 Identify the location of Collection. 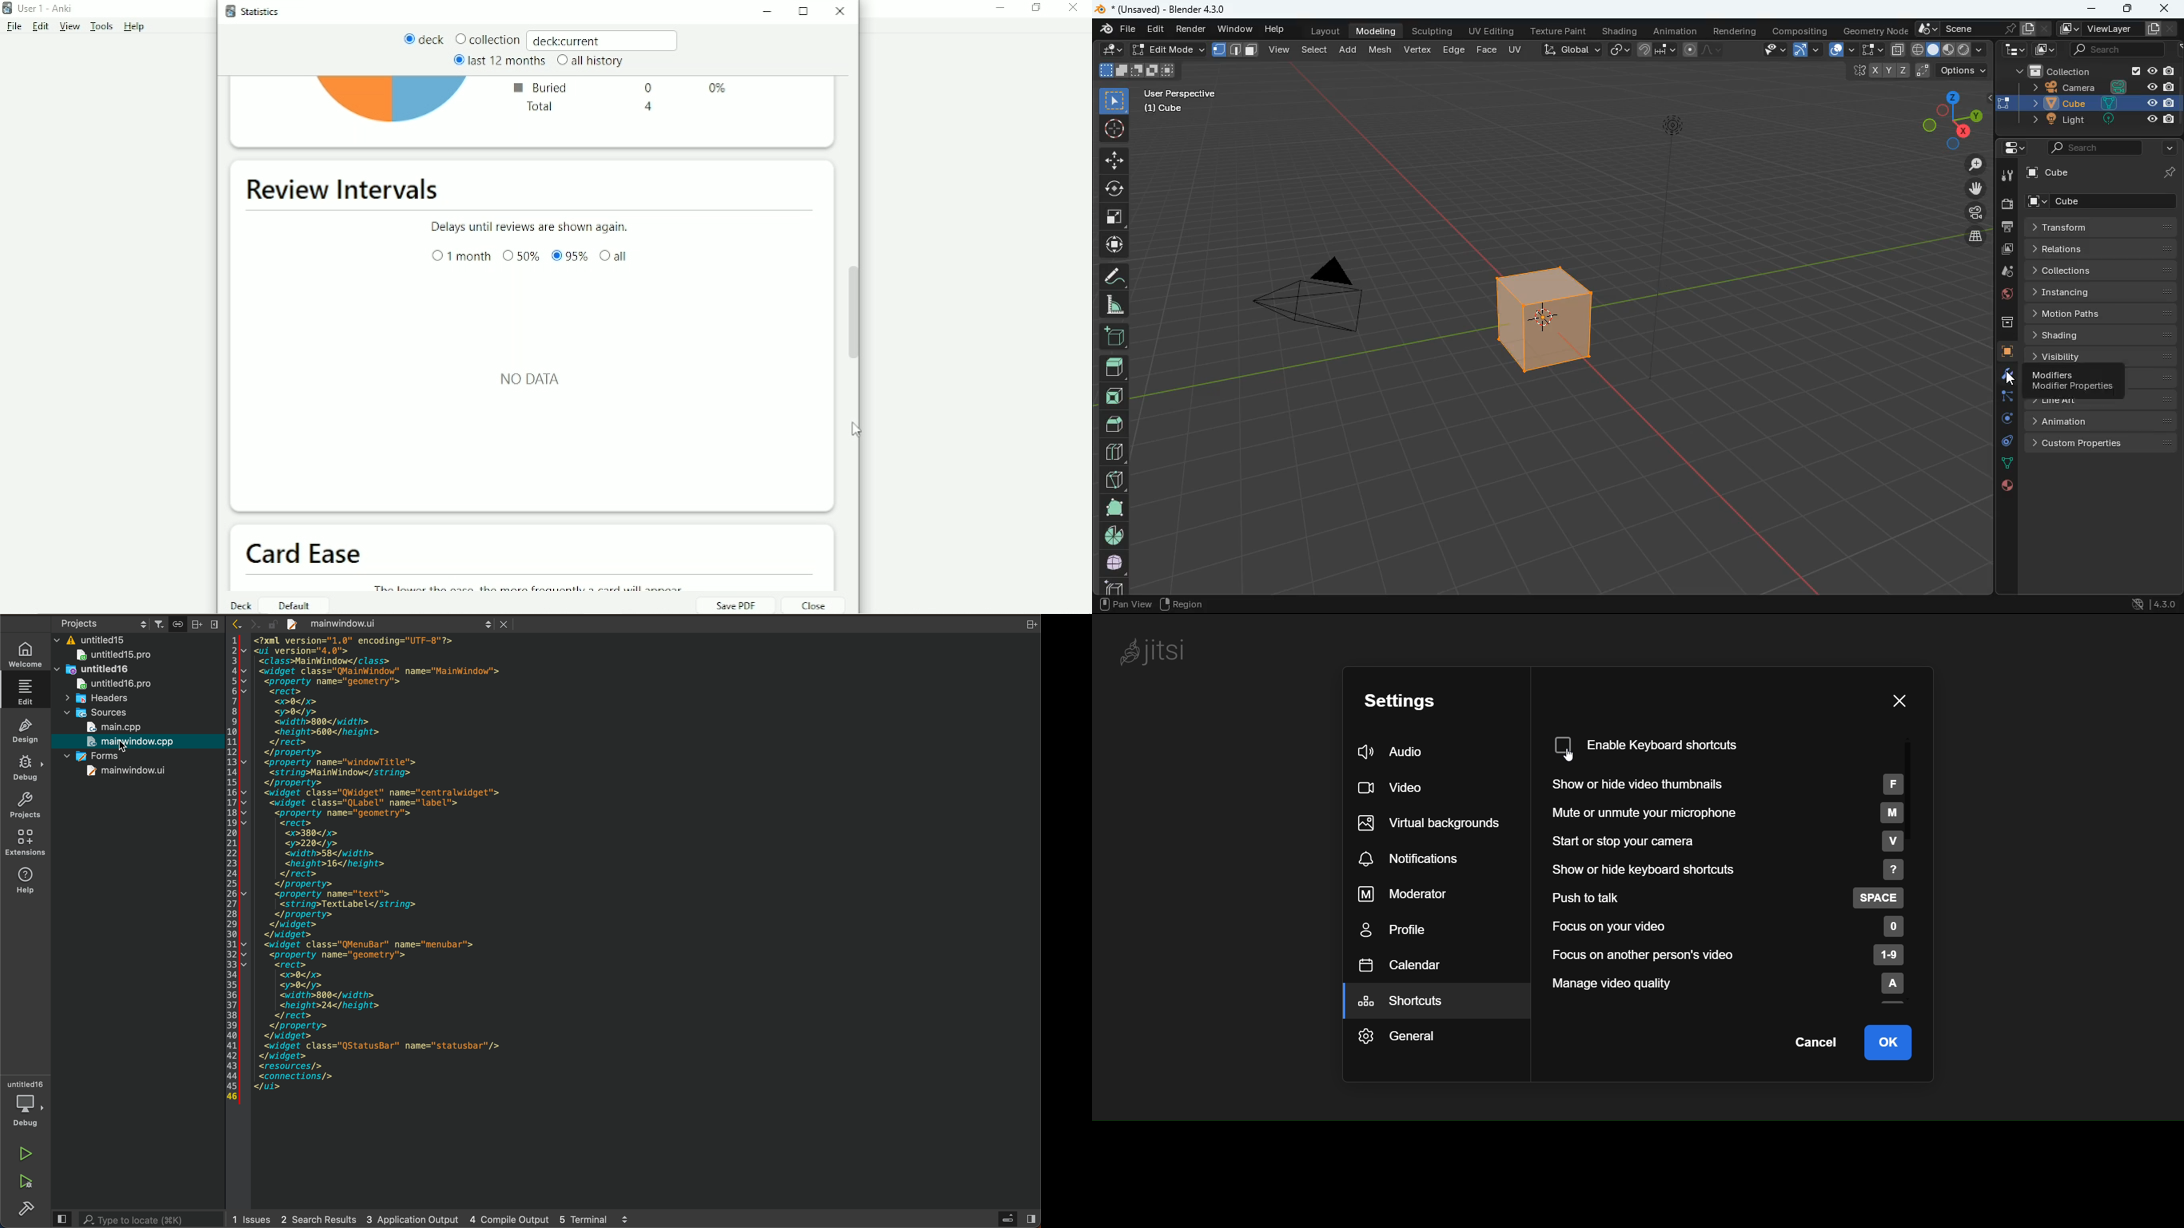
(487, 40).